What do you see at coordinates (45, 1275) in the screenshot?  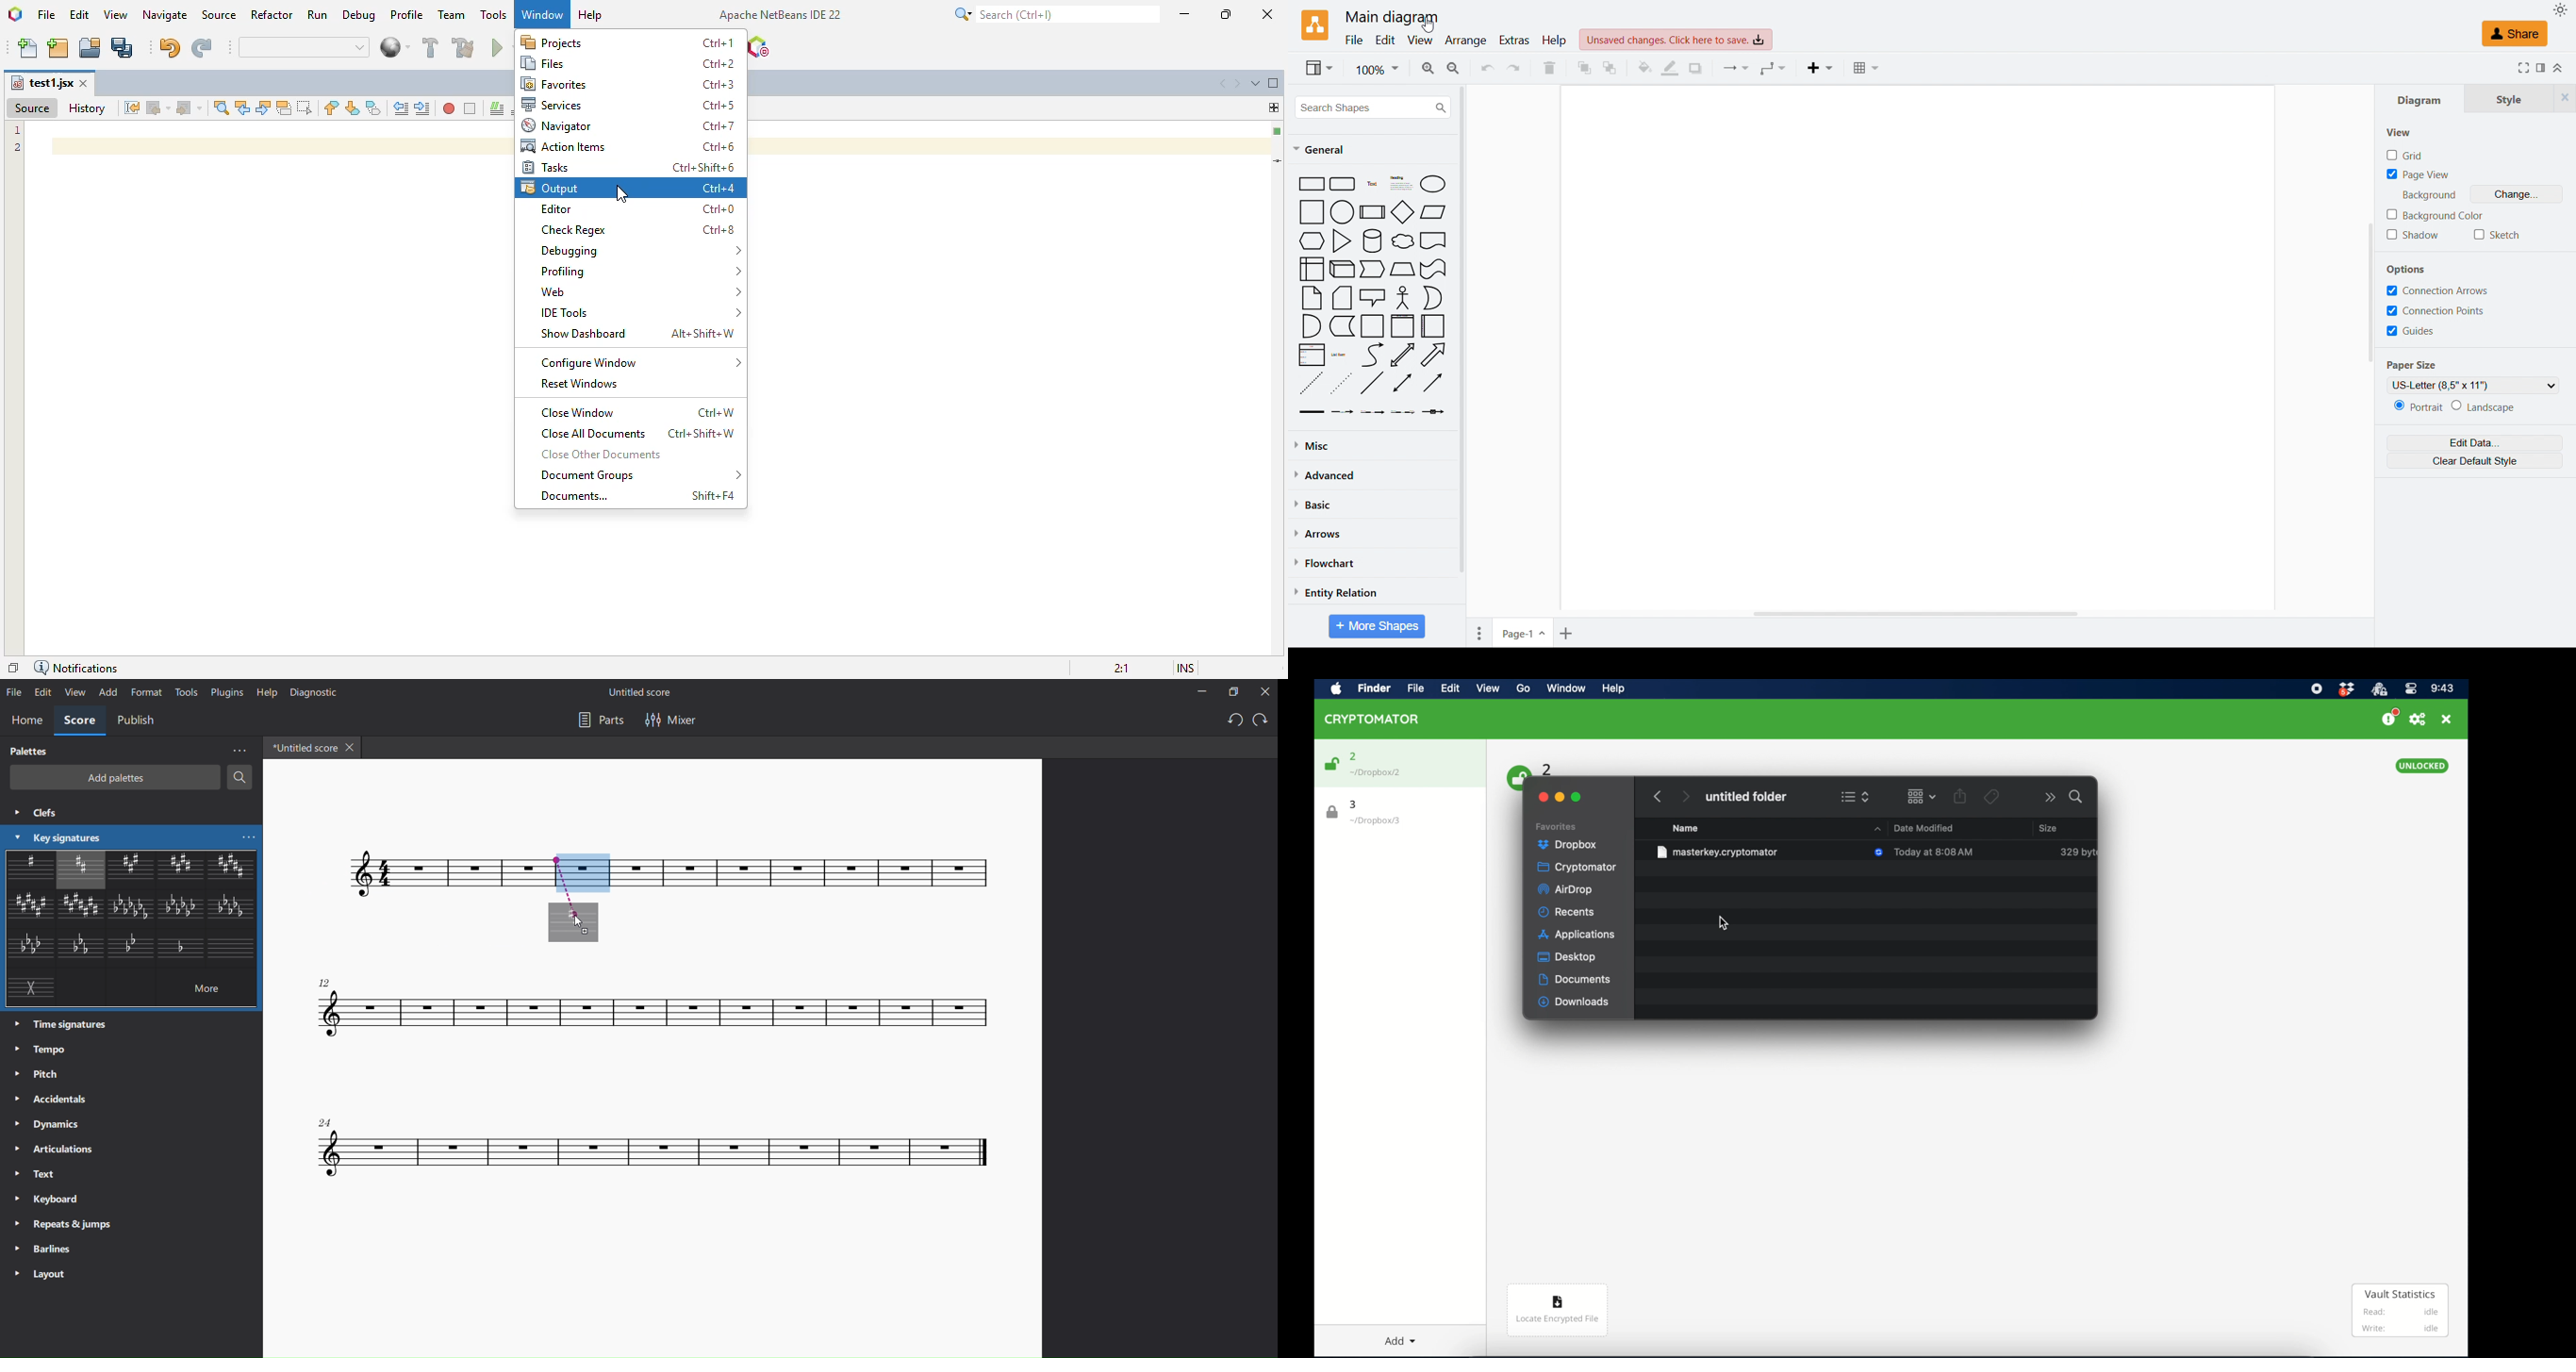 I see `layout` at bounding box center [45, 1275].